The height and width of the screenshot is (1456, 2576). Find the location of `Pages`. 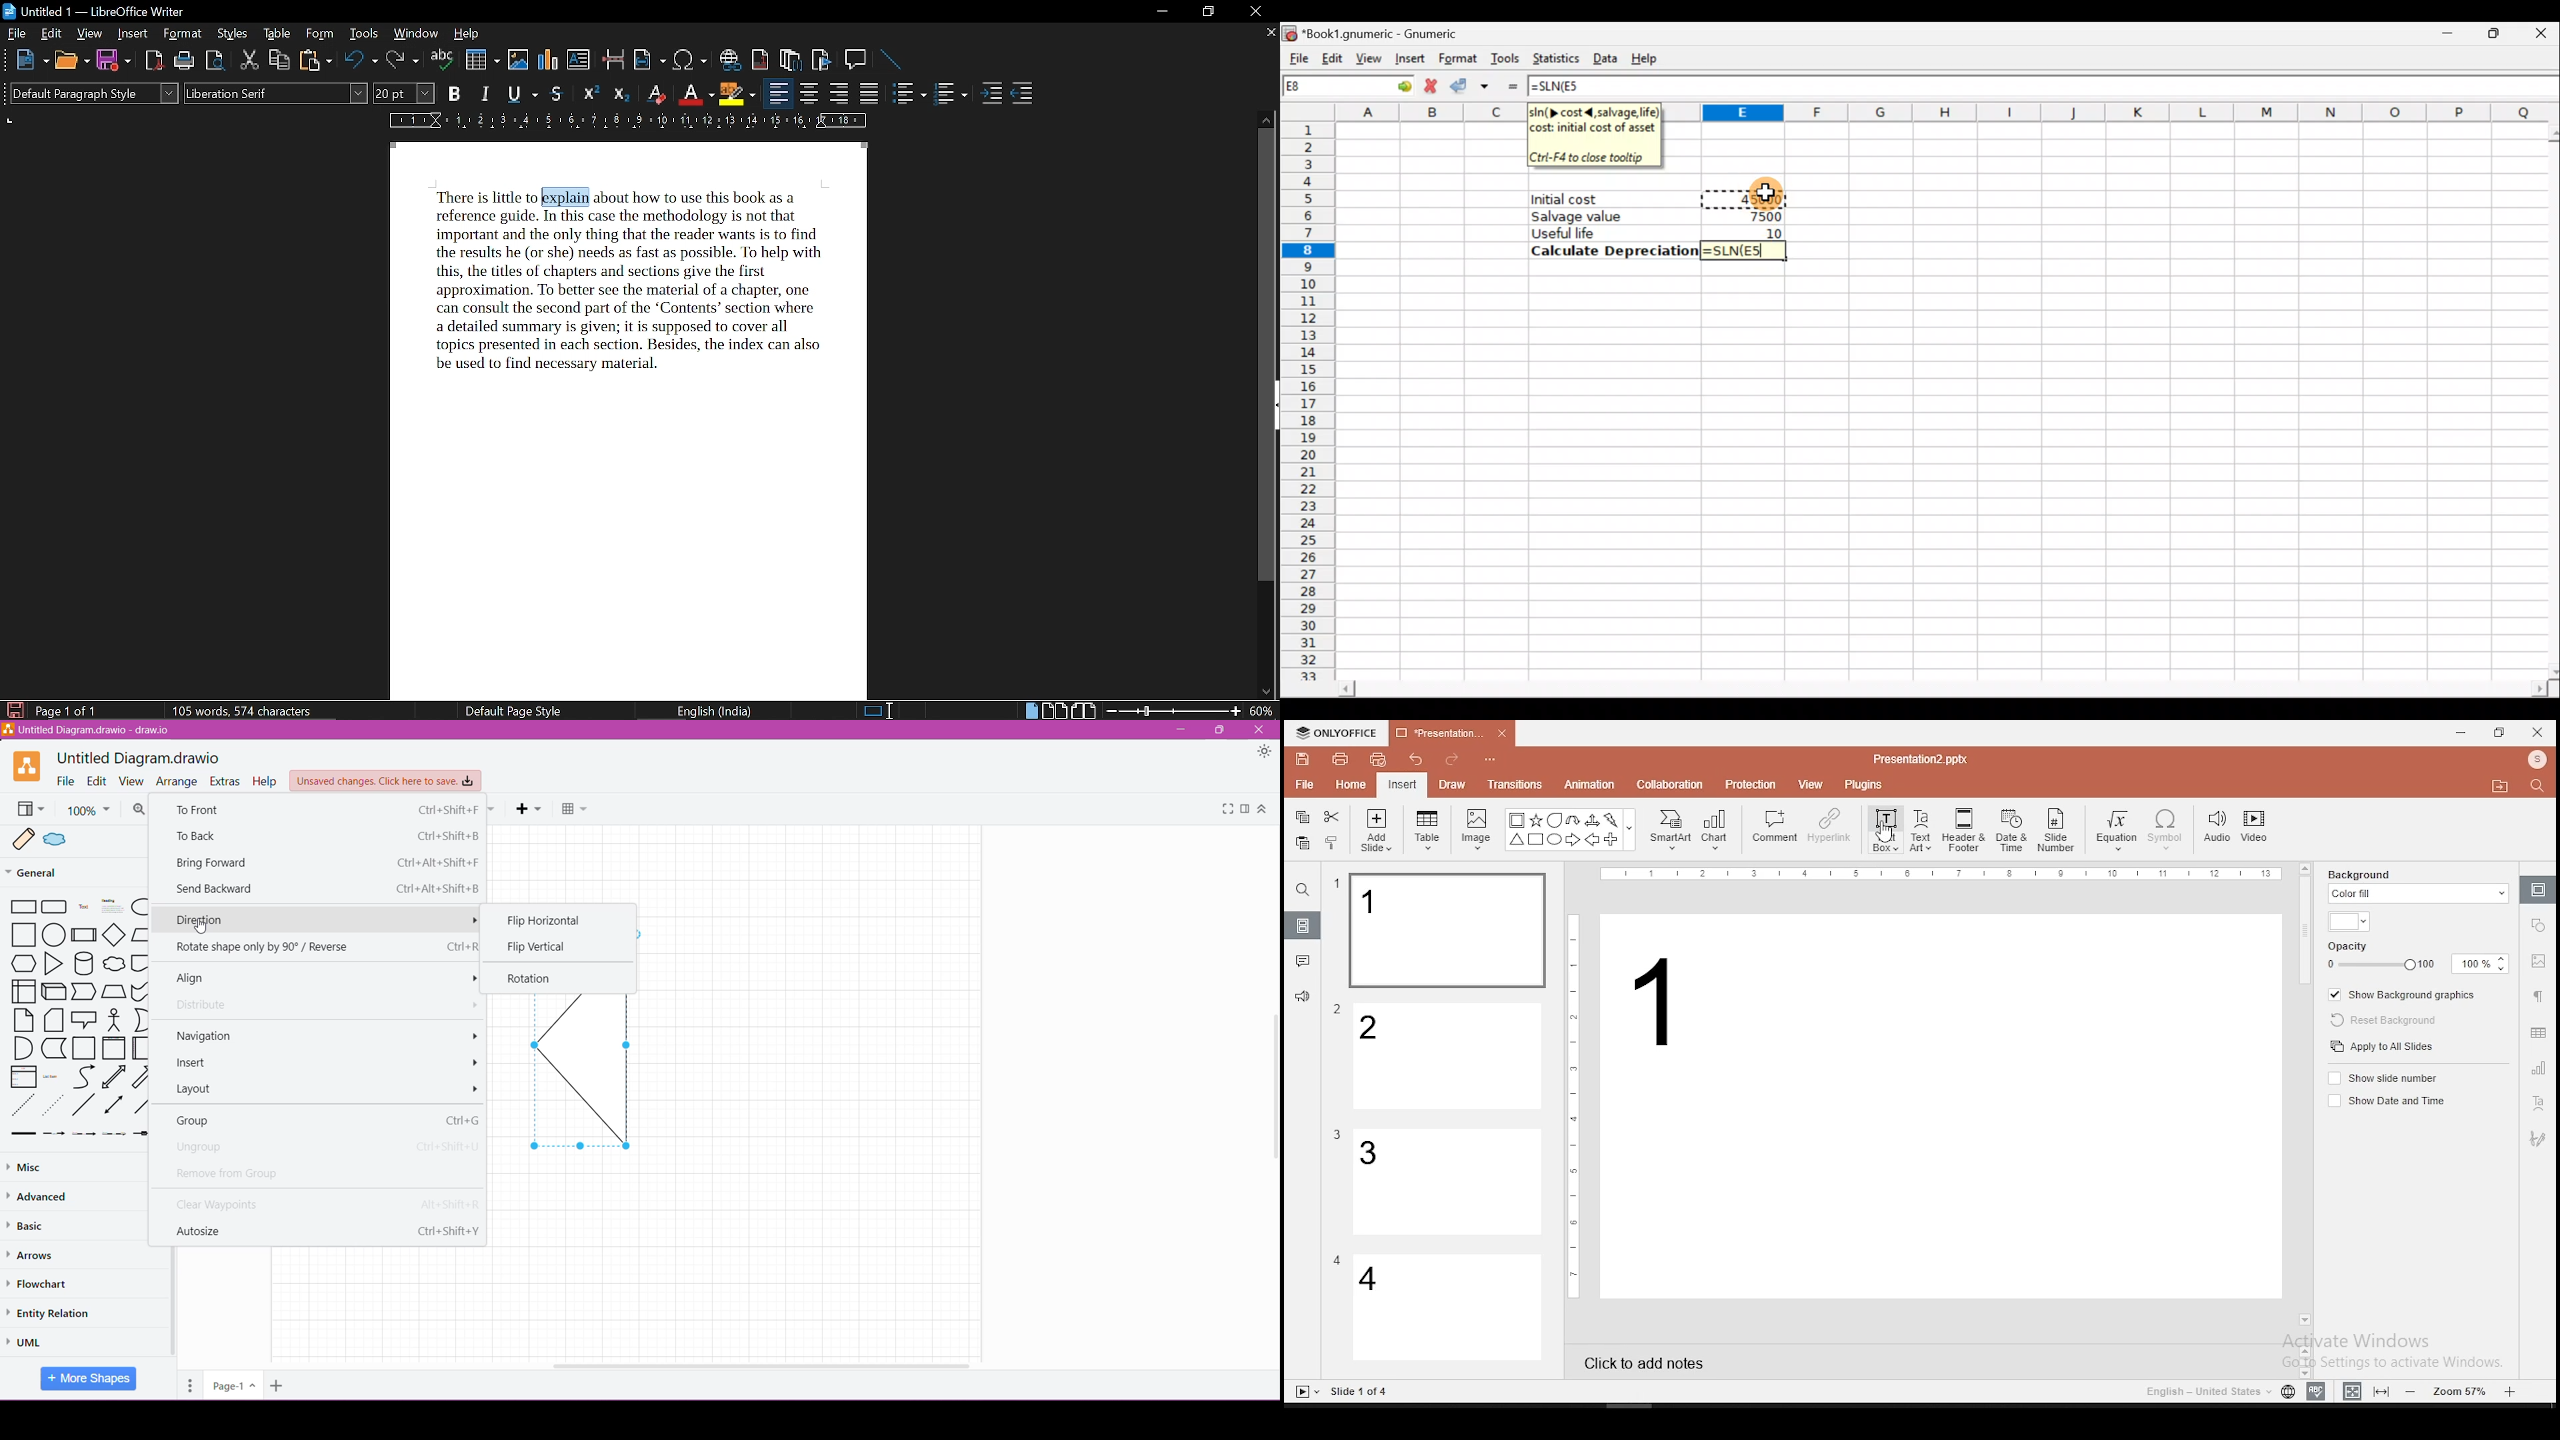

Pages is located at coordinates (189, 1387).